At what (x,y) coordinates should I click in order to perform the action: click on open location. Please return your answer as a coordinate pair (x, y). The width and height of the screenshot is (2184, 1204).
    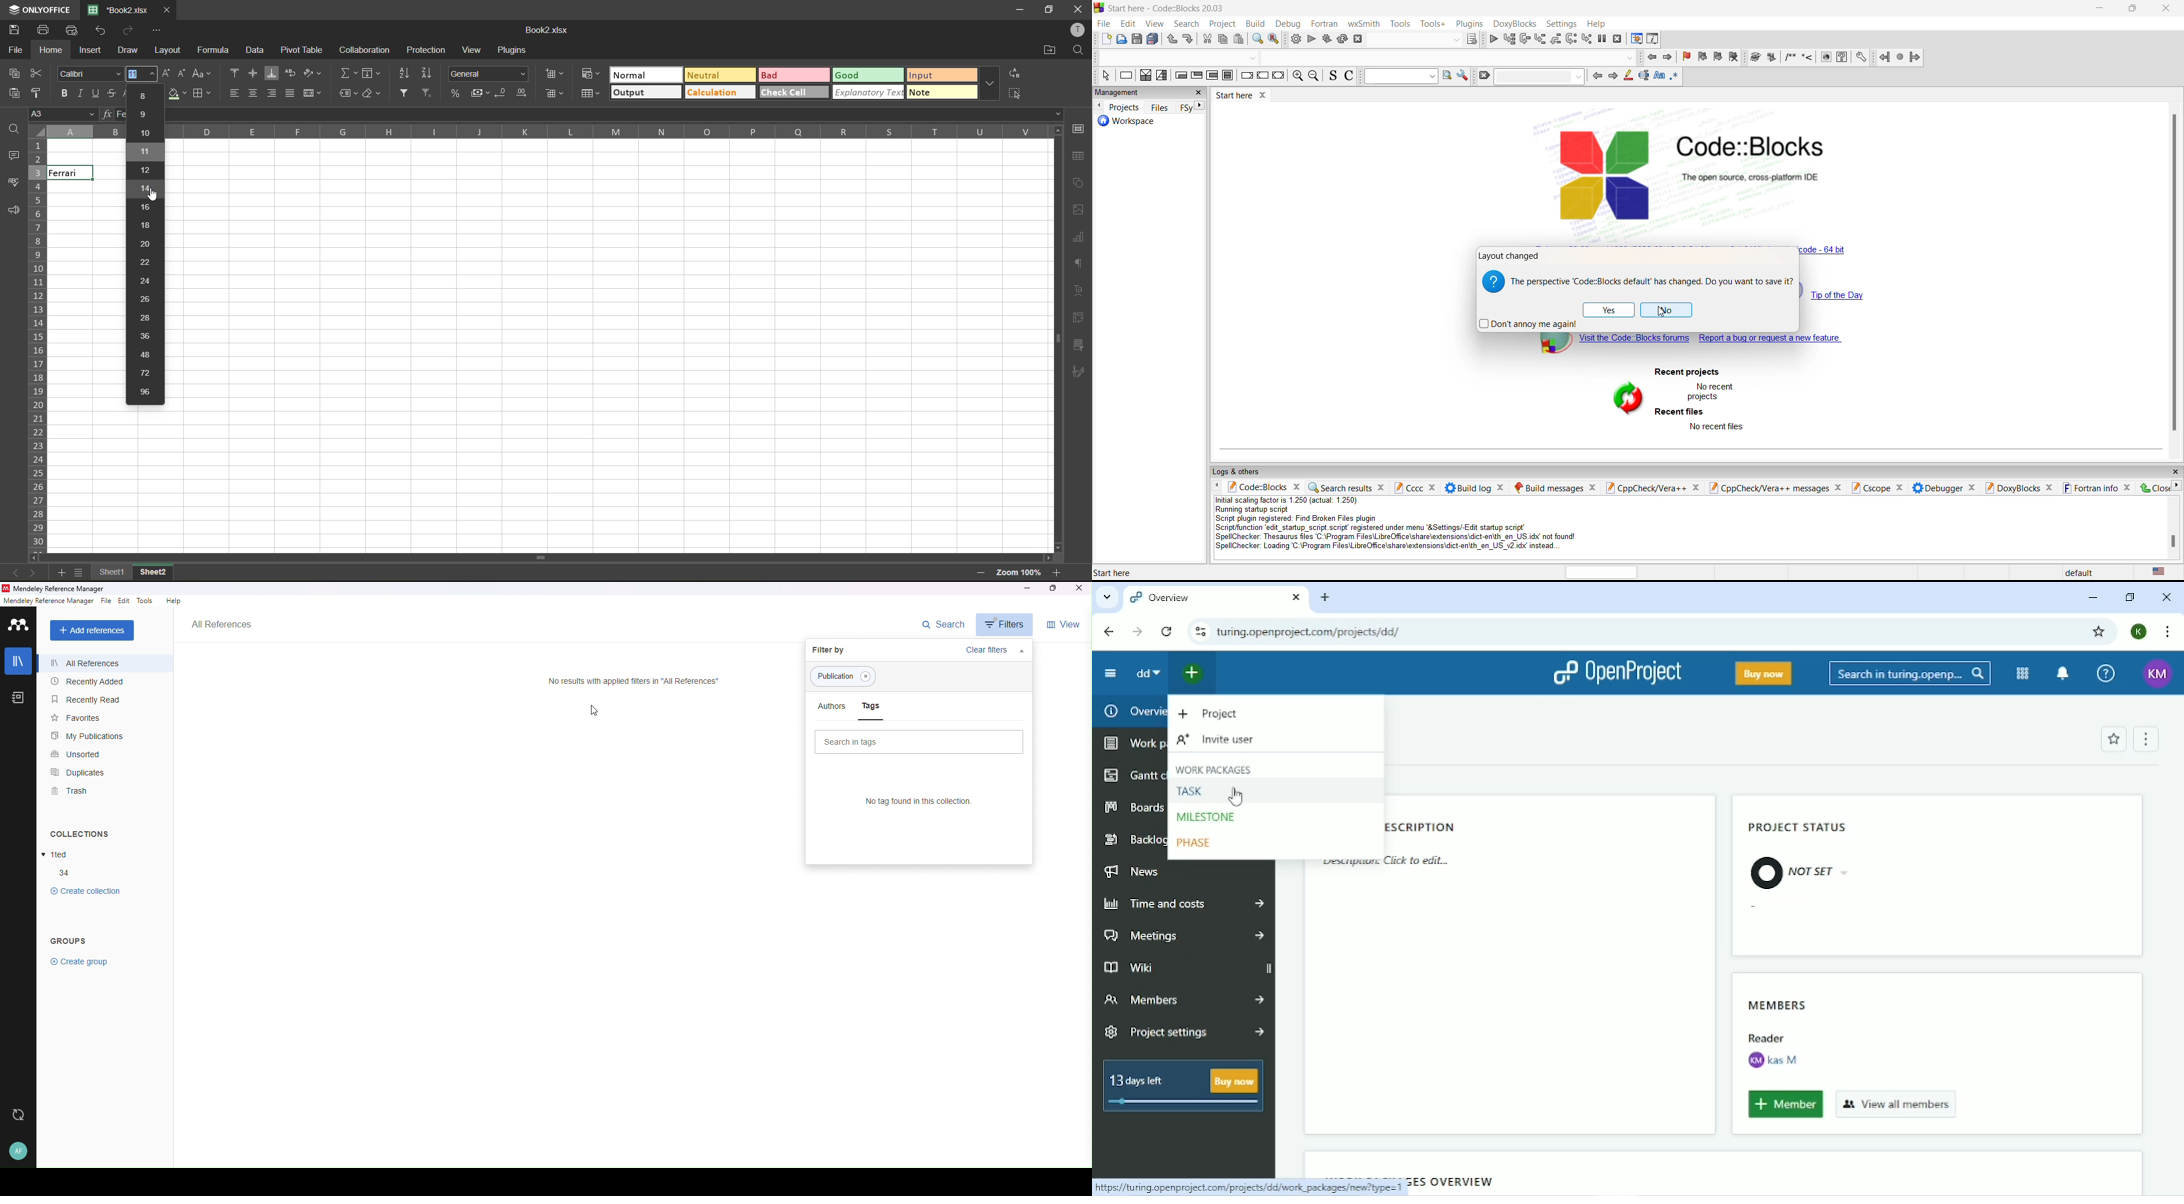
    Looking at the image, I should click on (1049, 51).